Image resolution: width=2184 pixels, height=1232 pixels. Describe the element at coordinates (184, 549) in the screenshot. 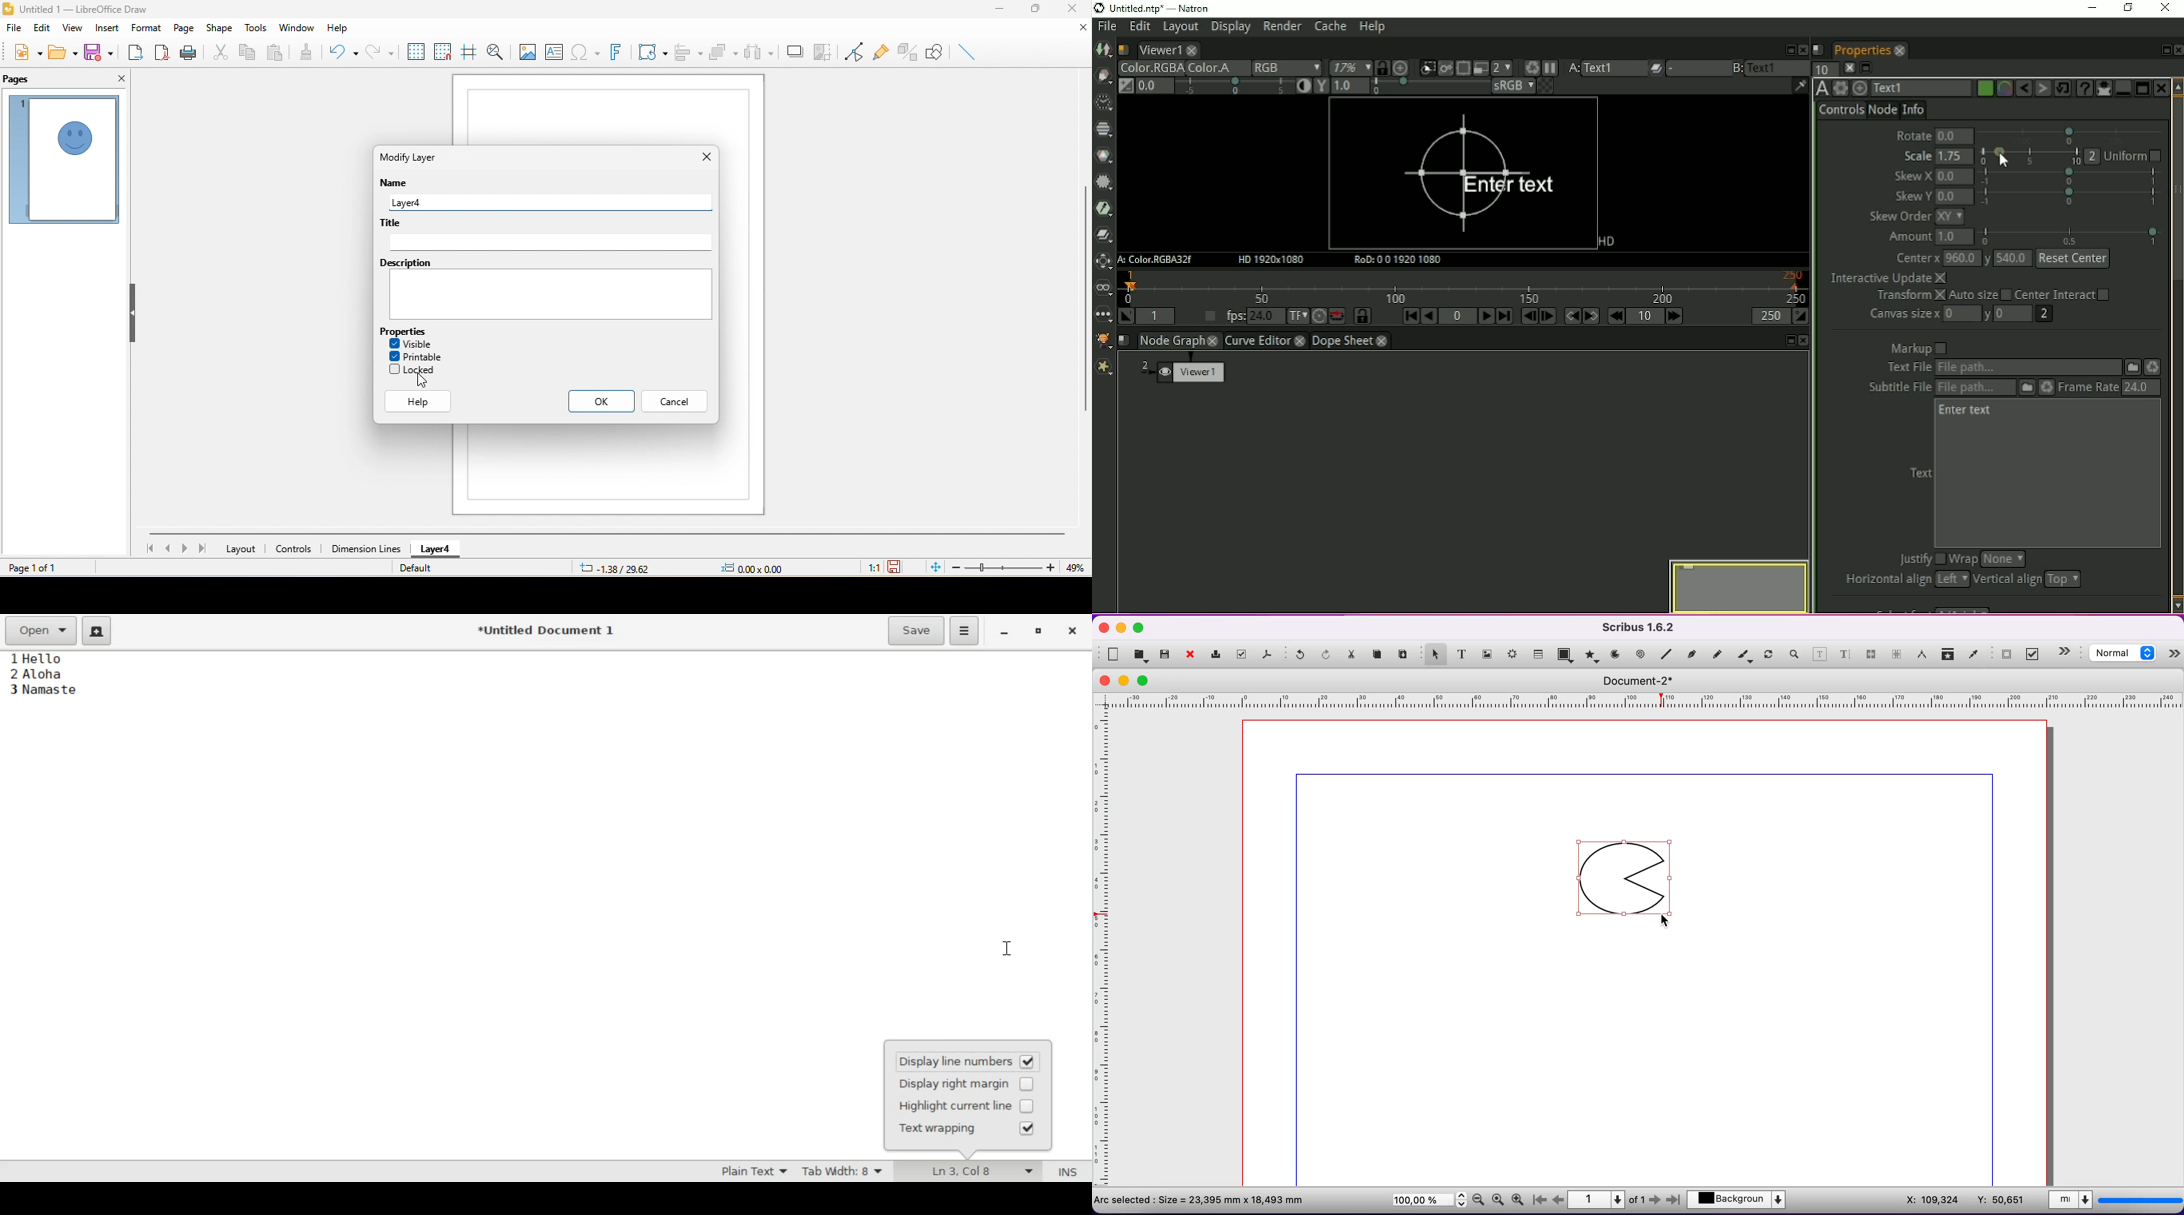

I see `next page` at that location.